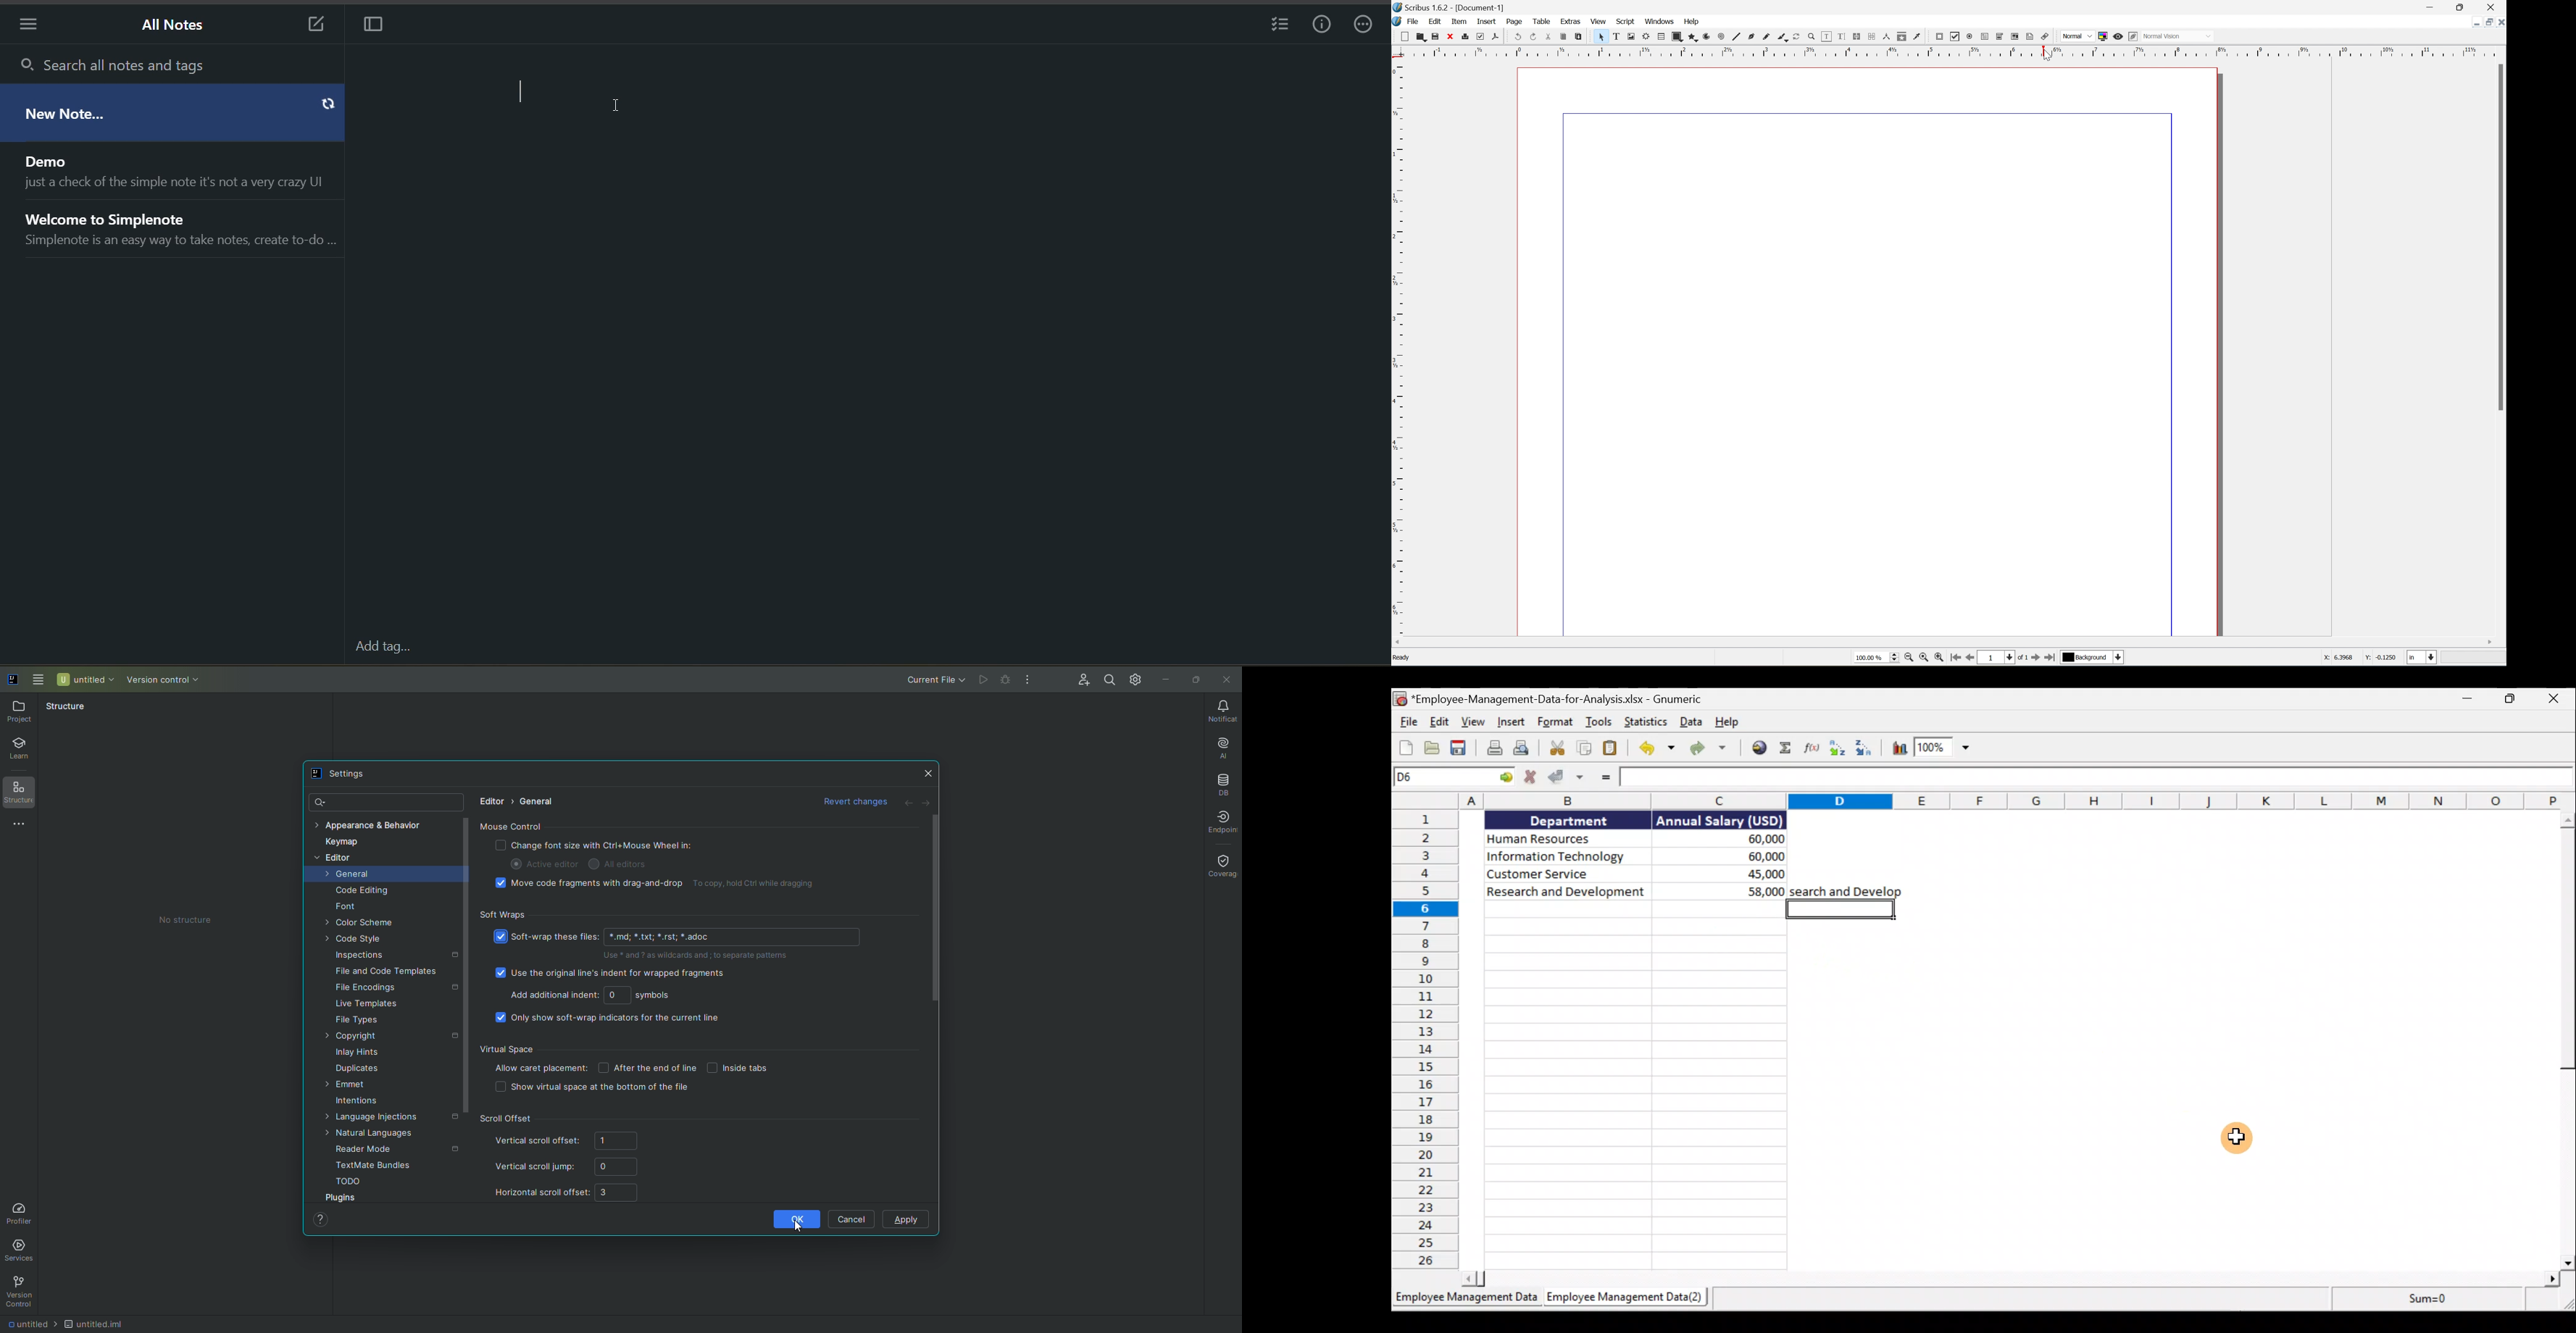 This screenshot has height=1344, width=2576. What do you see at coordinates (1903, 38) in the screenshot?
I see `copy item annotation` at bounding box center [1903, 38].